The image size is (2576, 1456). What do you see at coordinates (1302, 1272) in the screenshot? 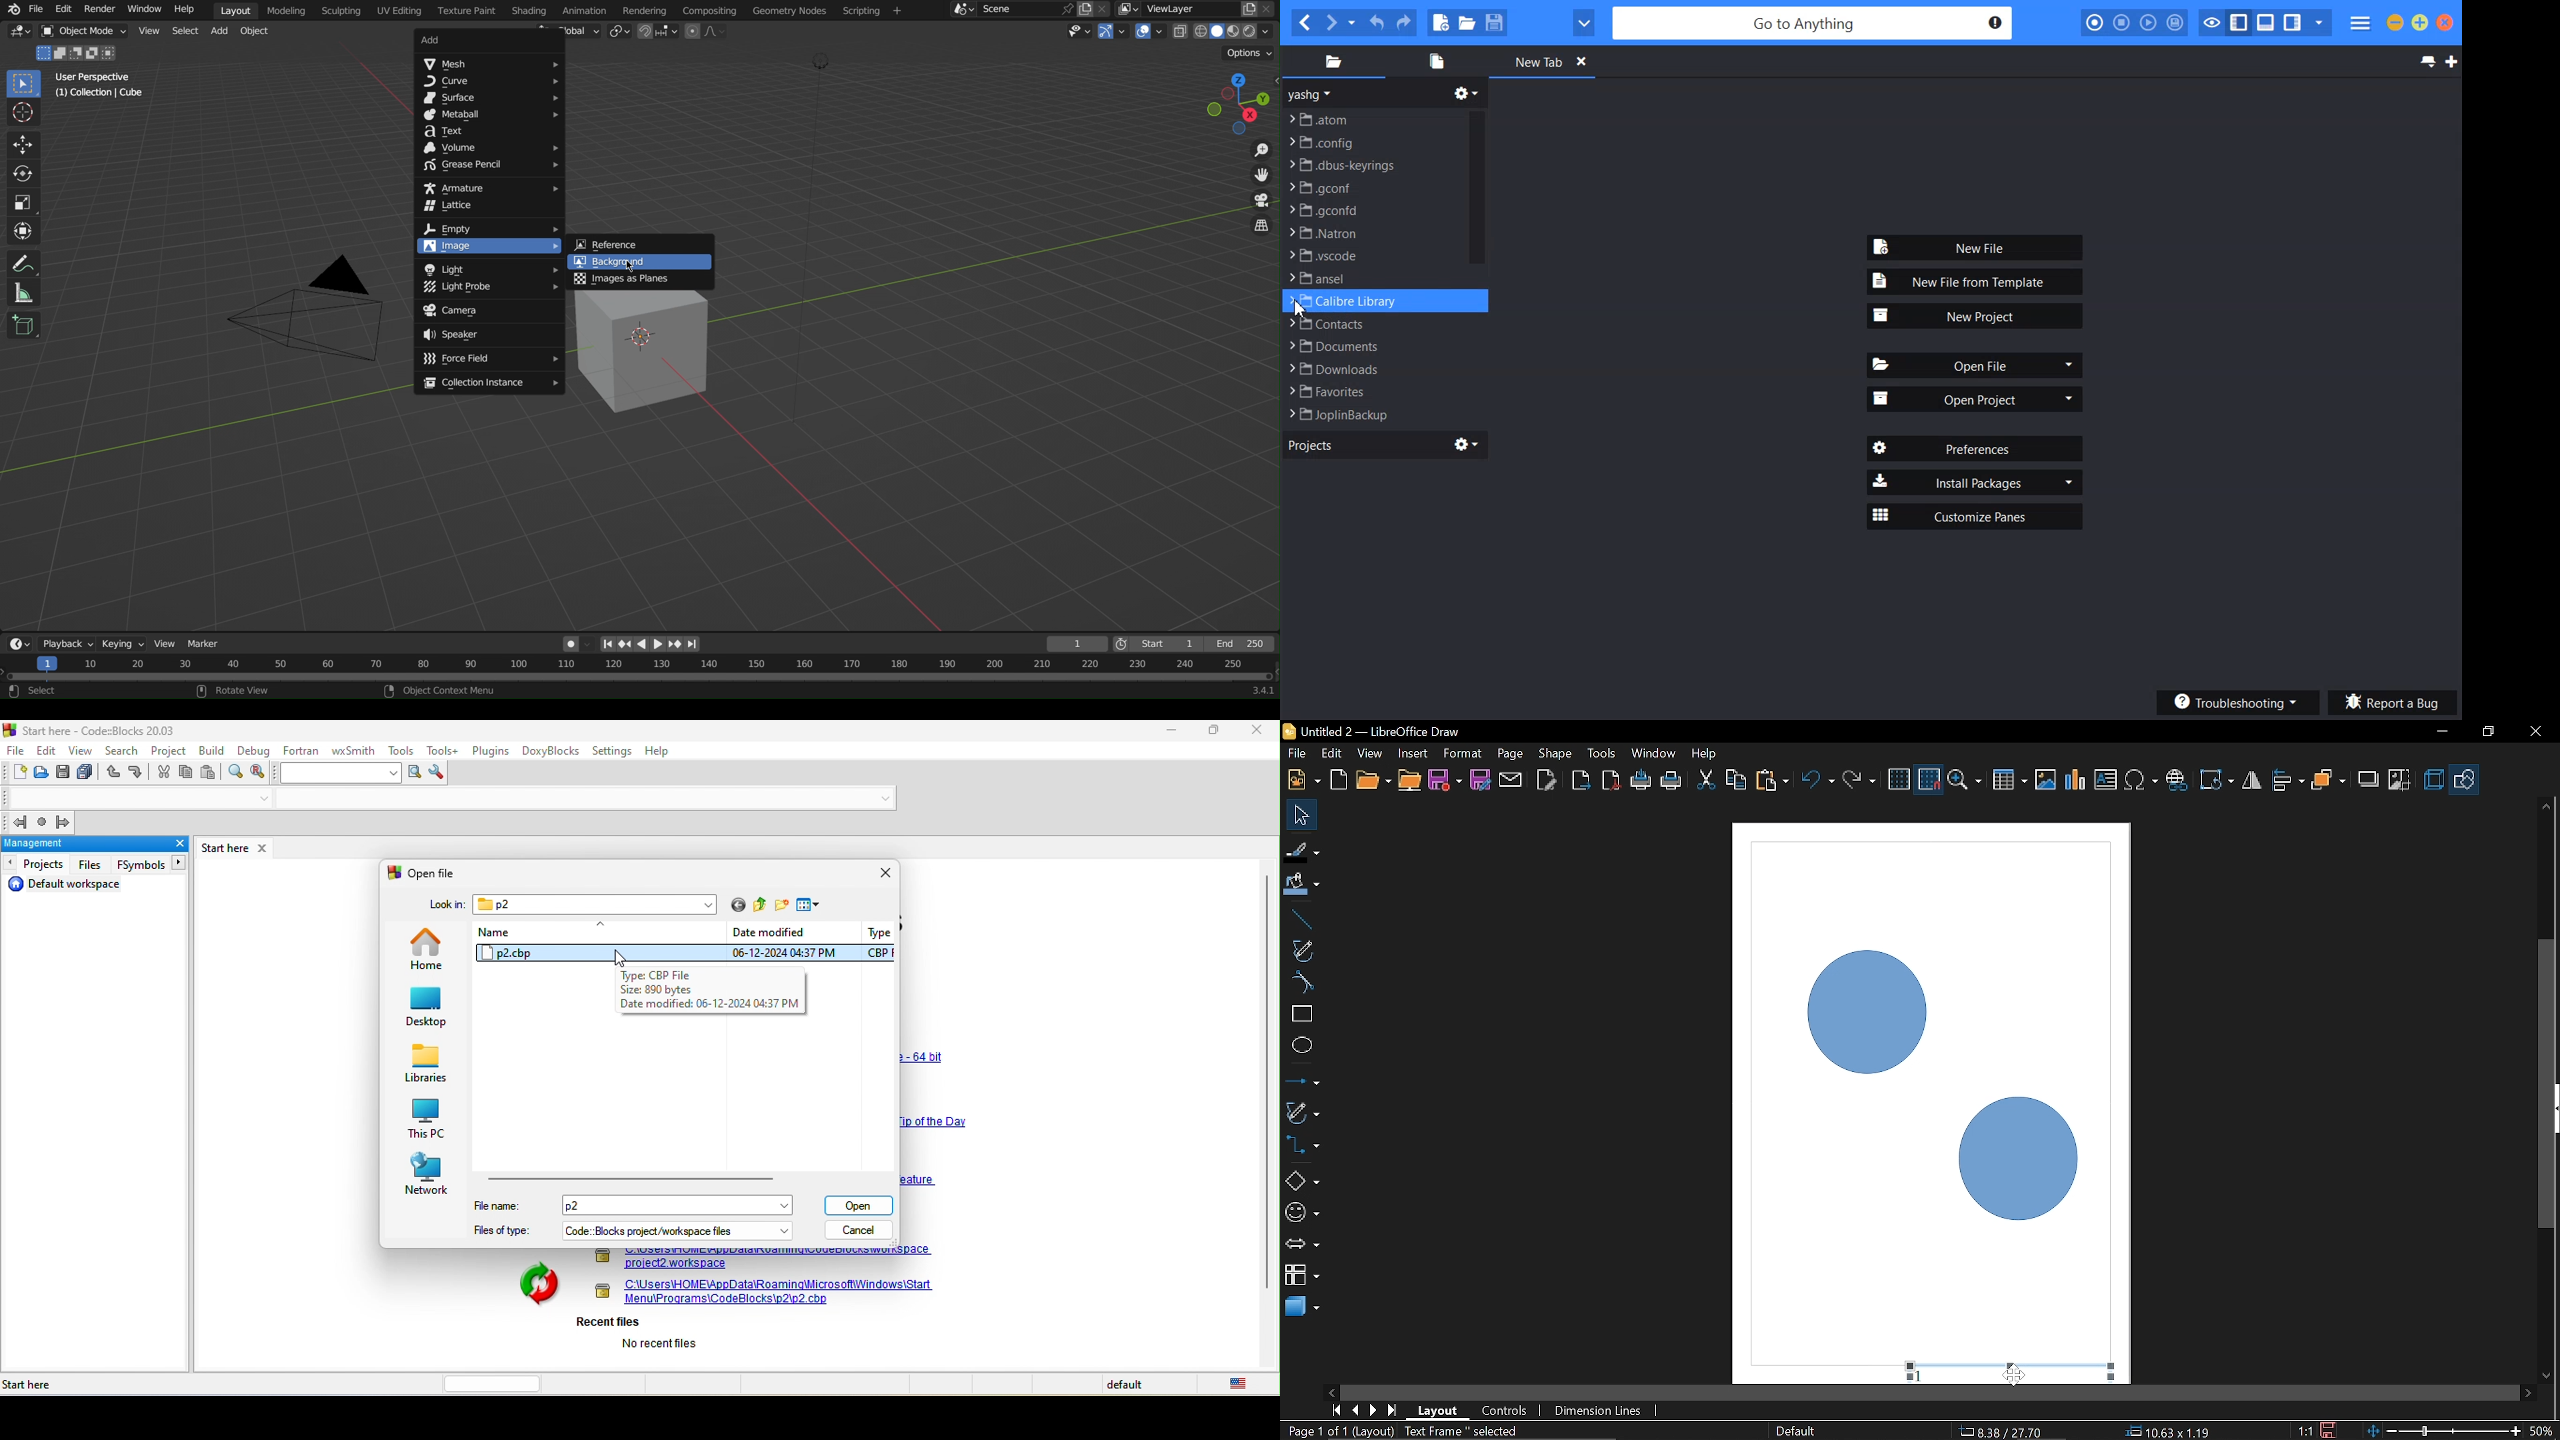
I see `Flowchart` at bounding box center [1302, 1272].